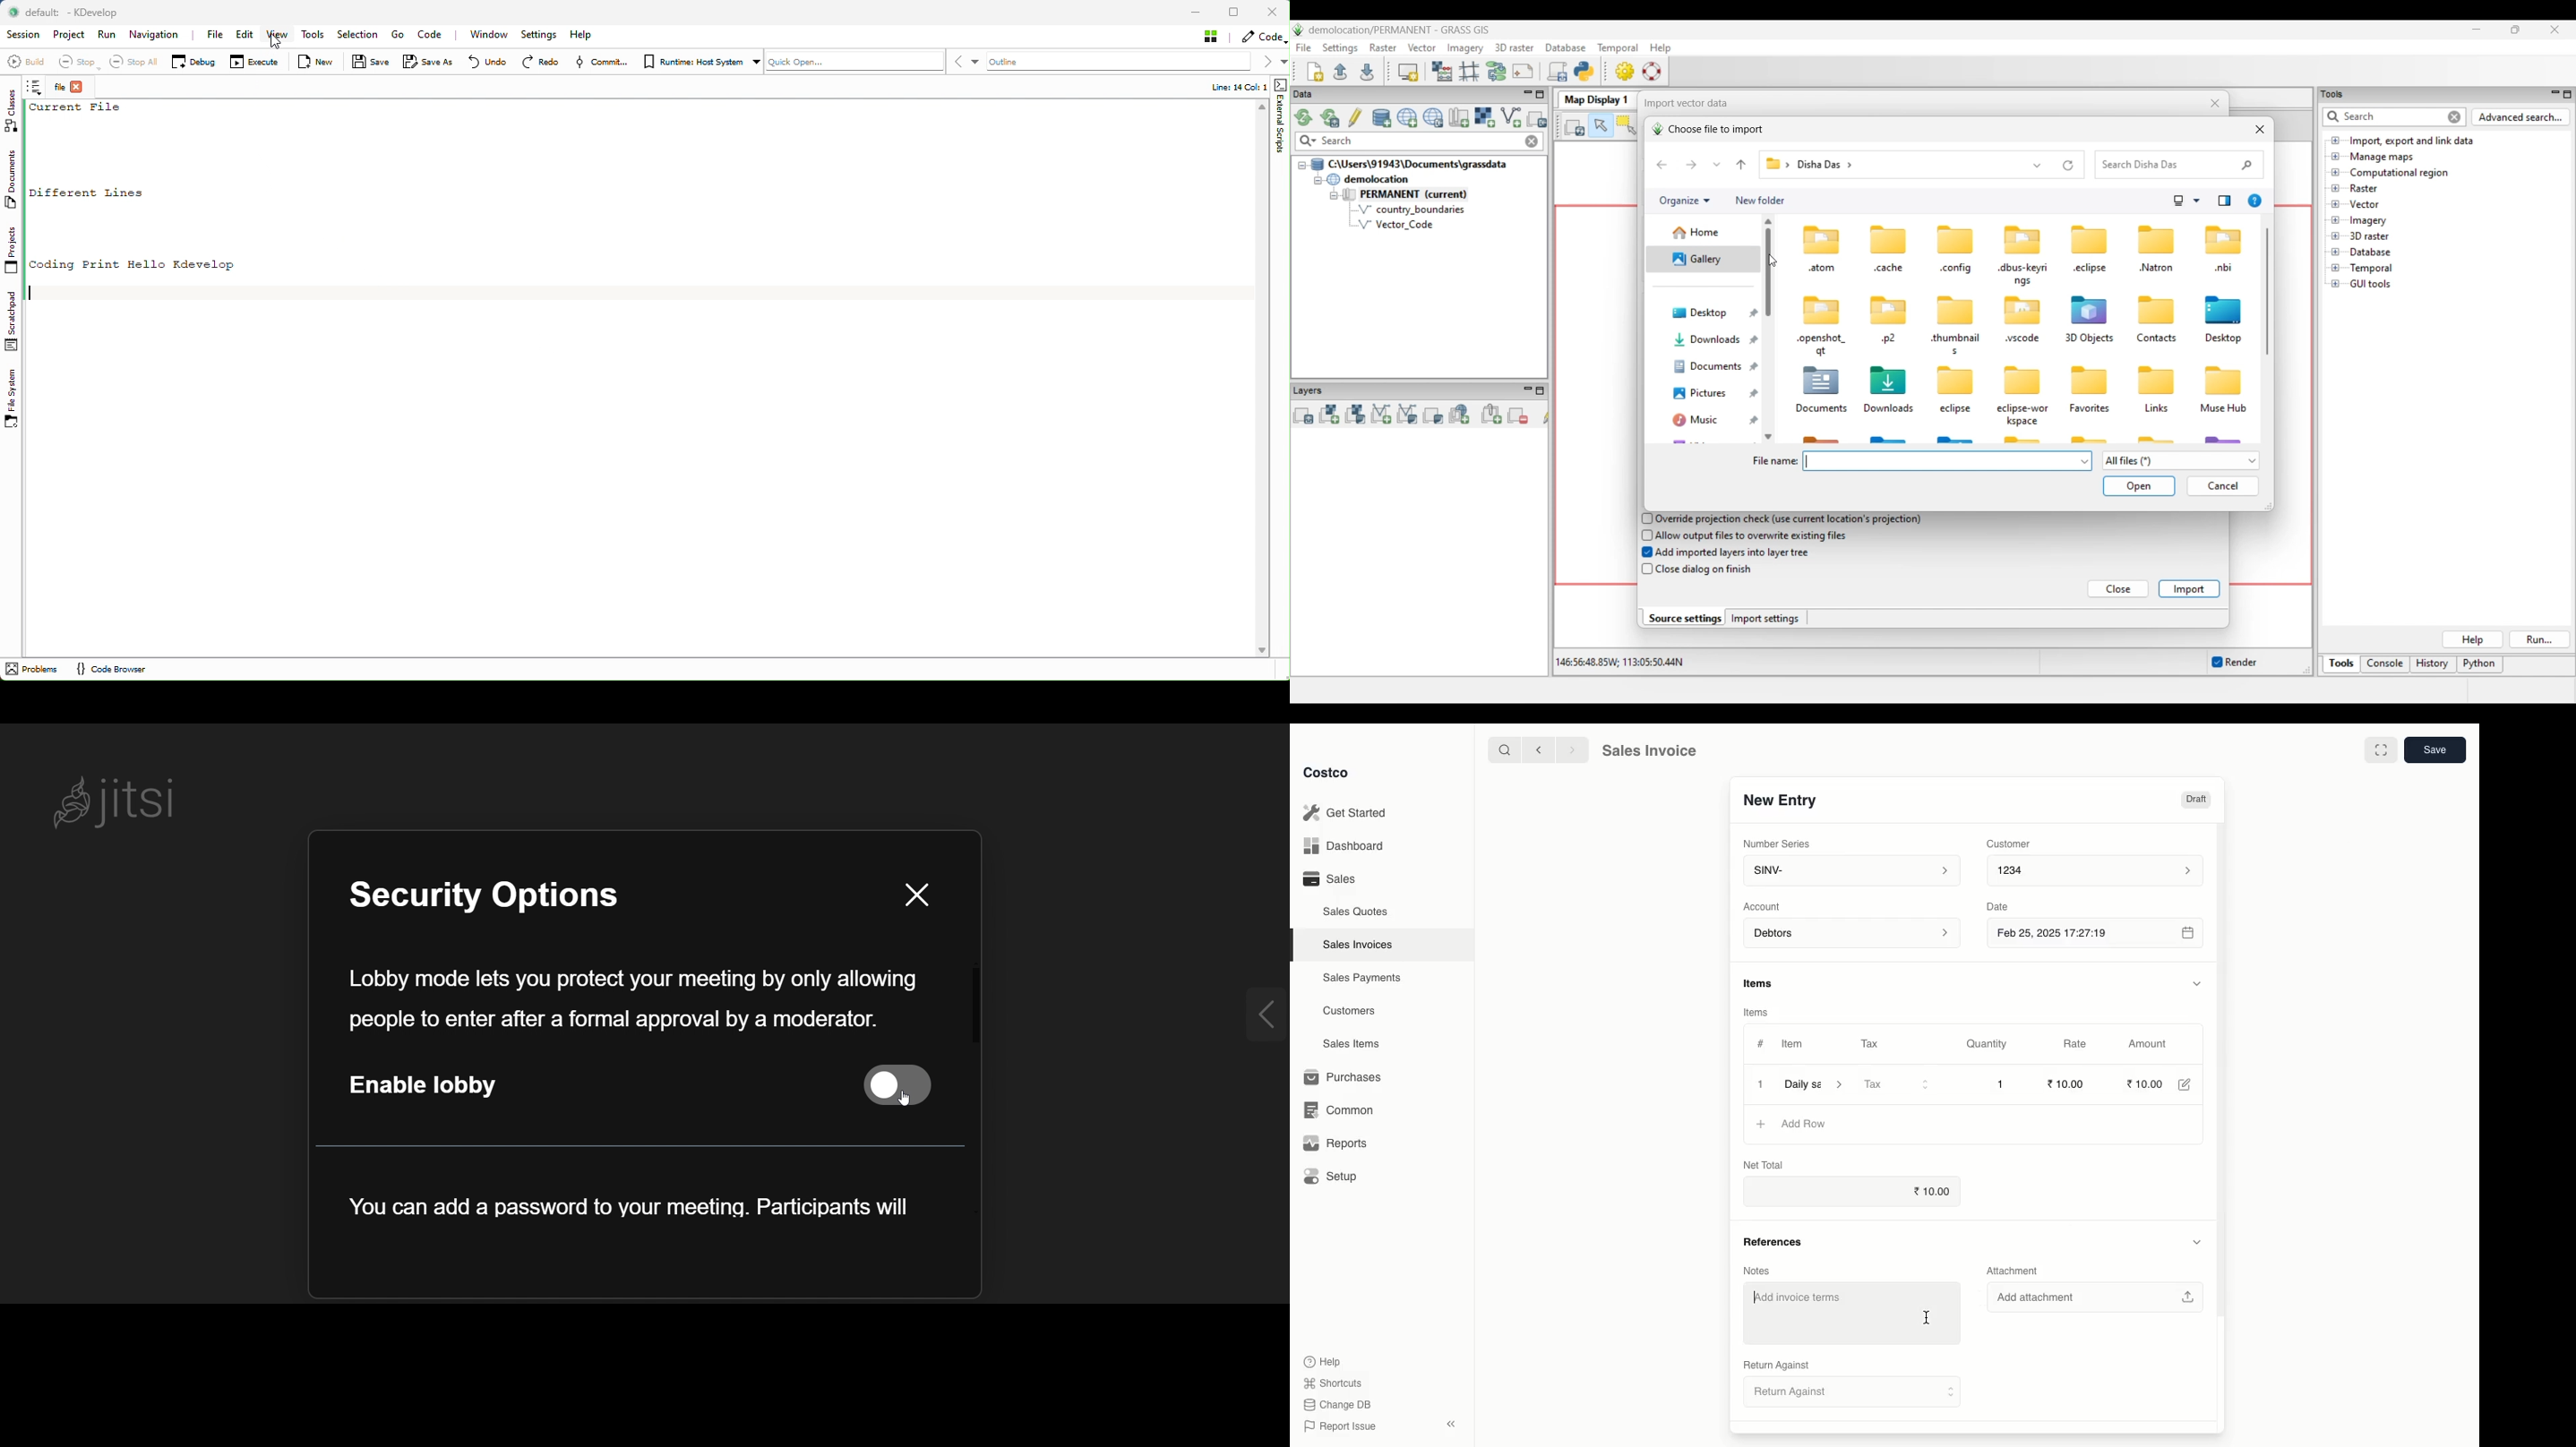 The height and width of the screenshot is (1456, 2576). Describe the element at coordinates (1897, 1084) in the screenshot. I see `Tax` at that location.